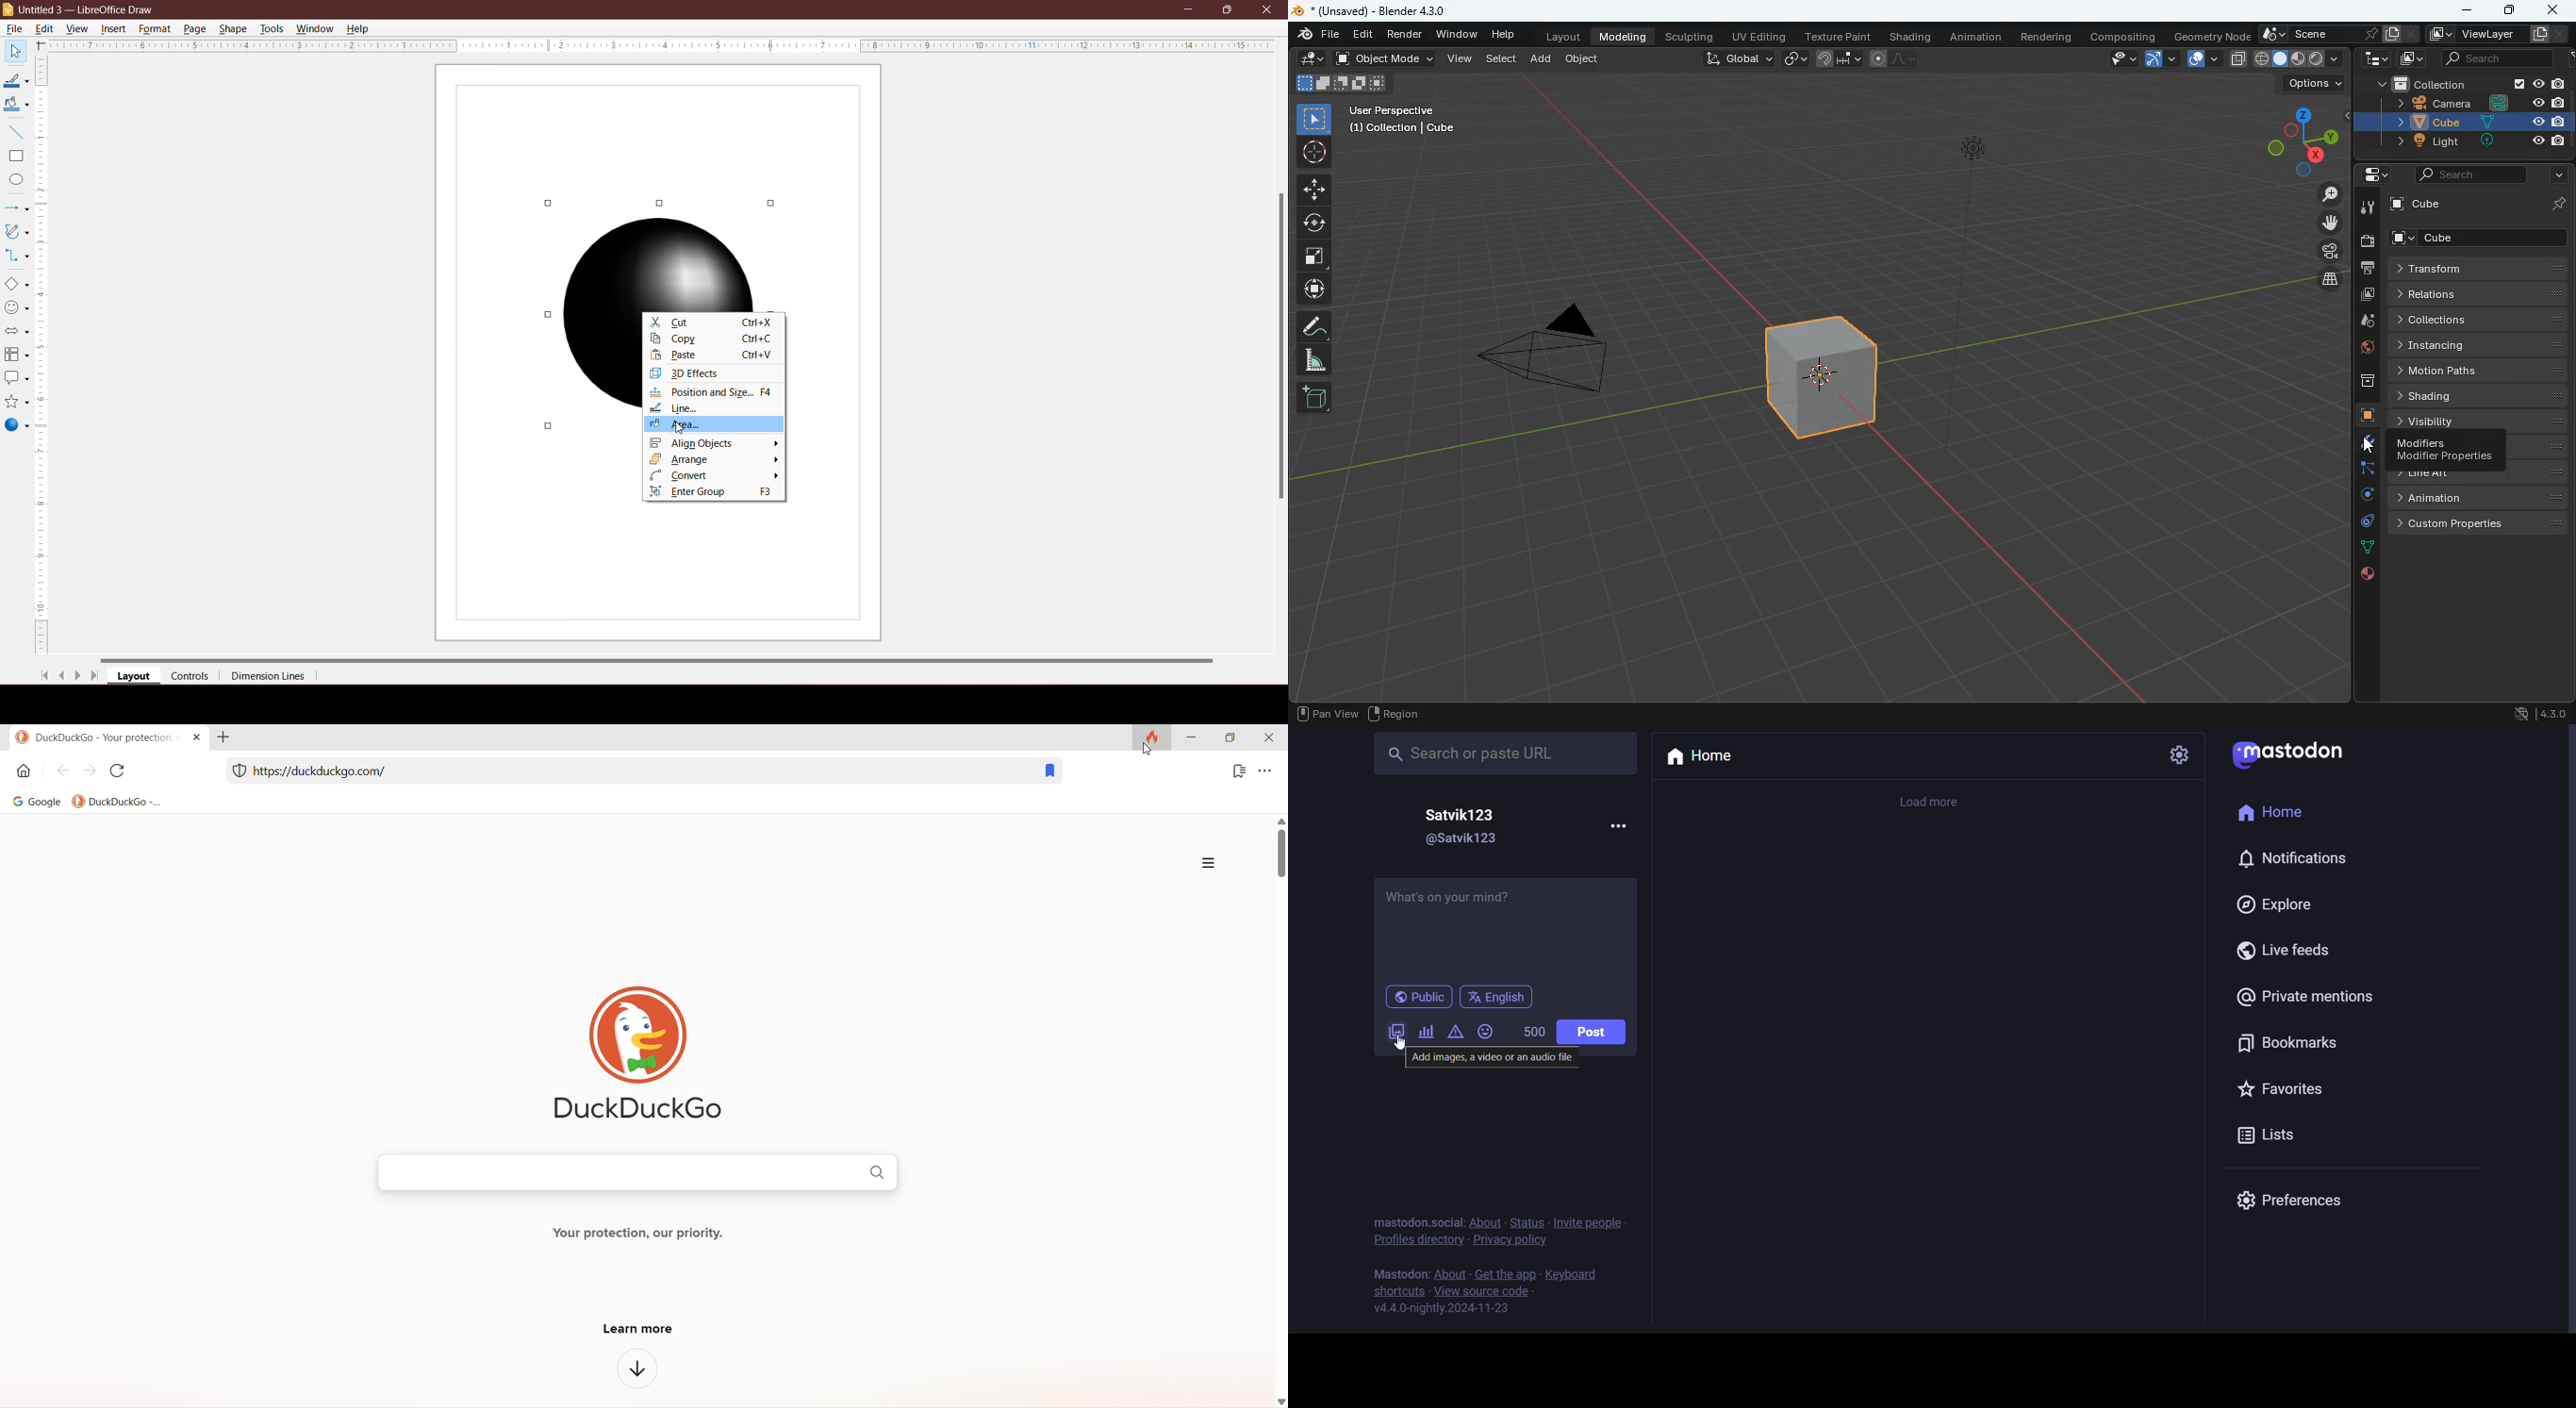 The height and width of the screenshot is (1428, 2576). Describe the element at coordinates (1313, 156) in the screenshot. I see `aim` at that location.